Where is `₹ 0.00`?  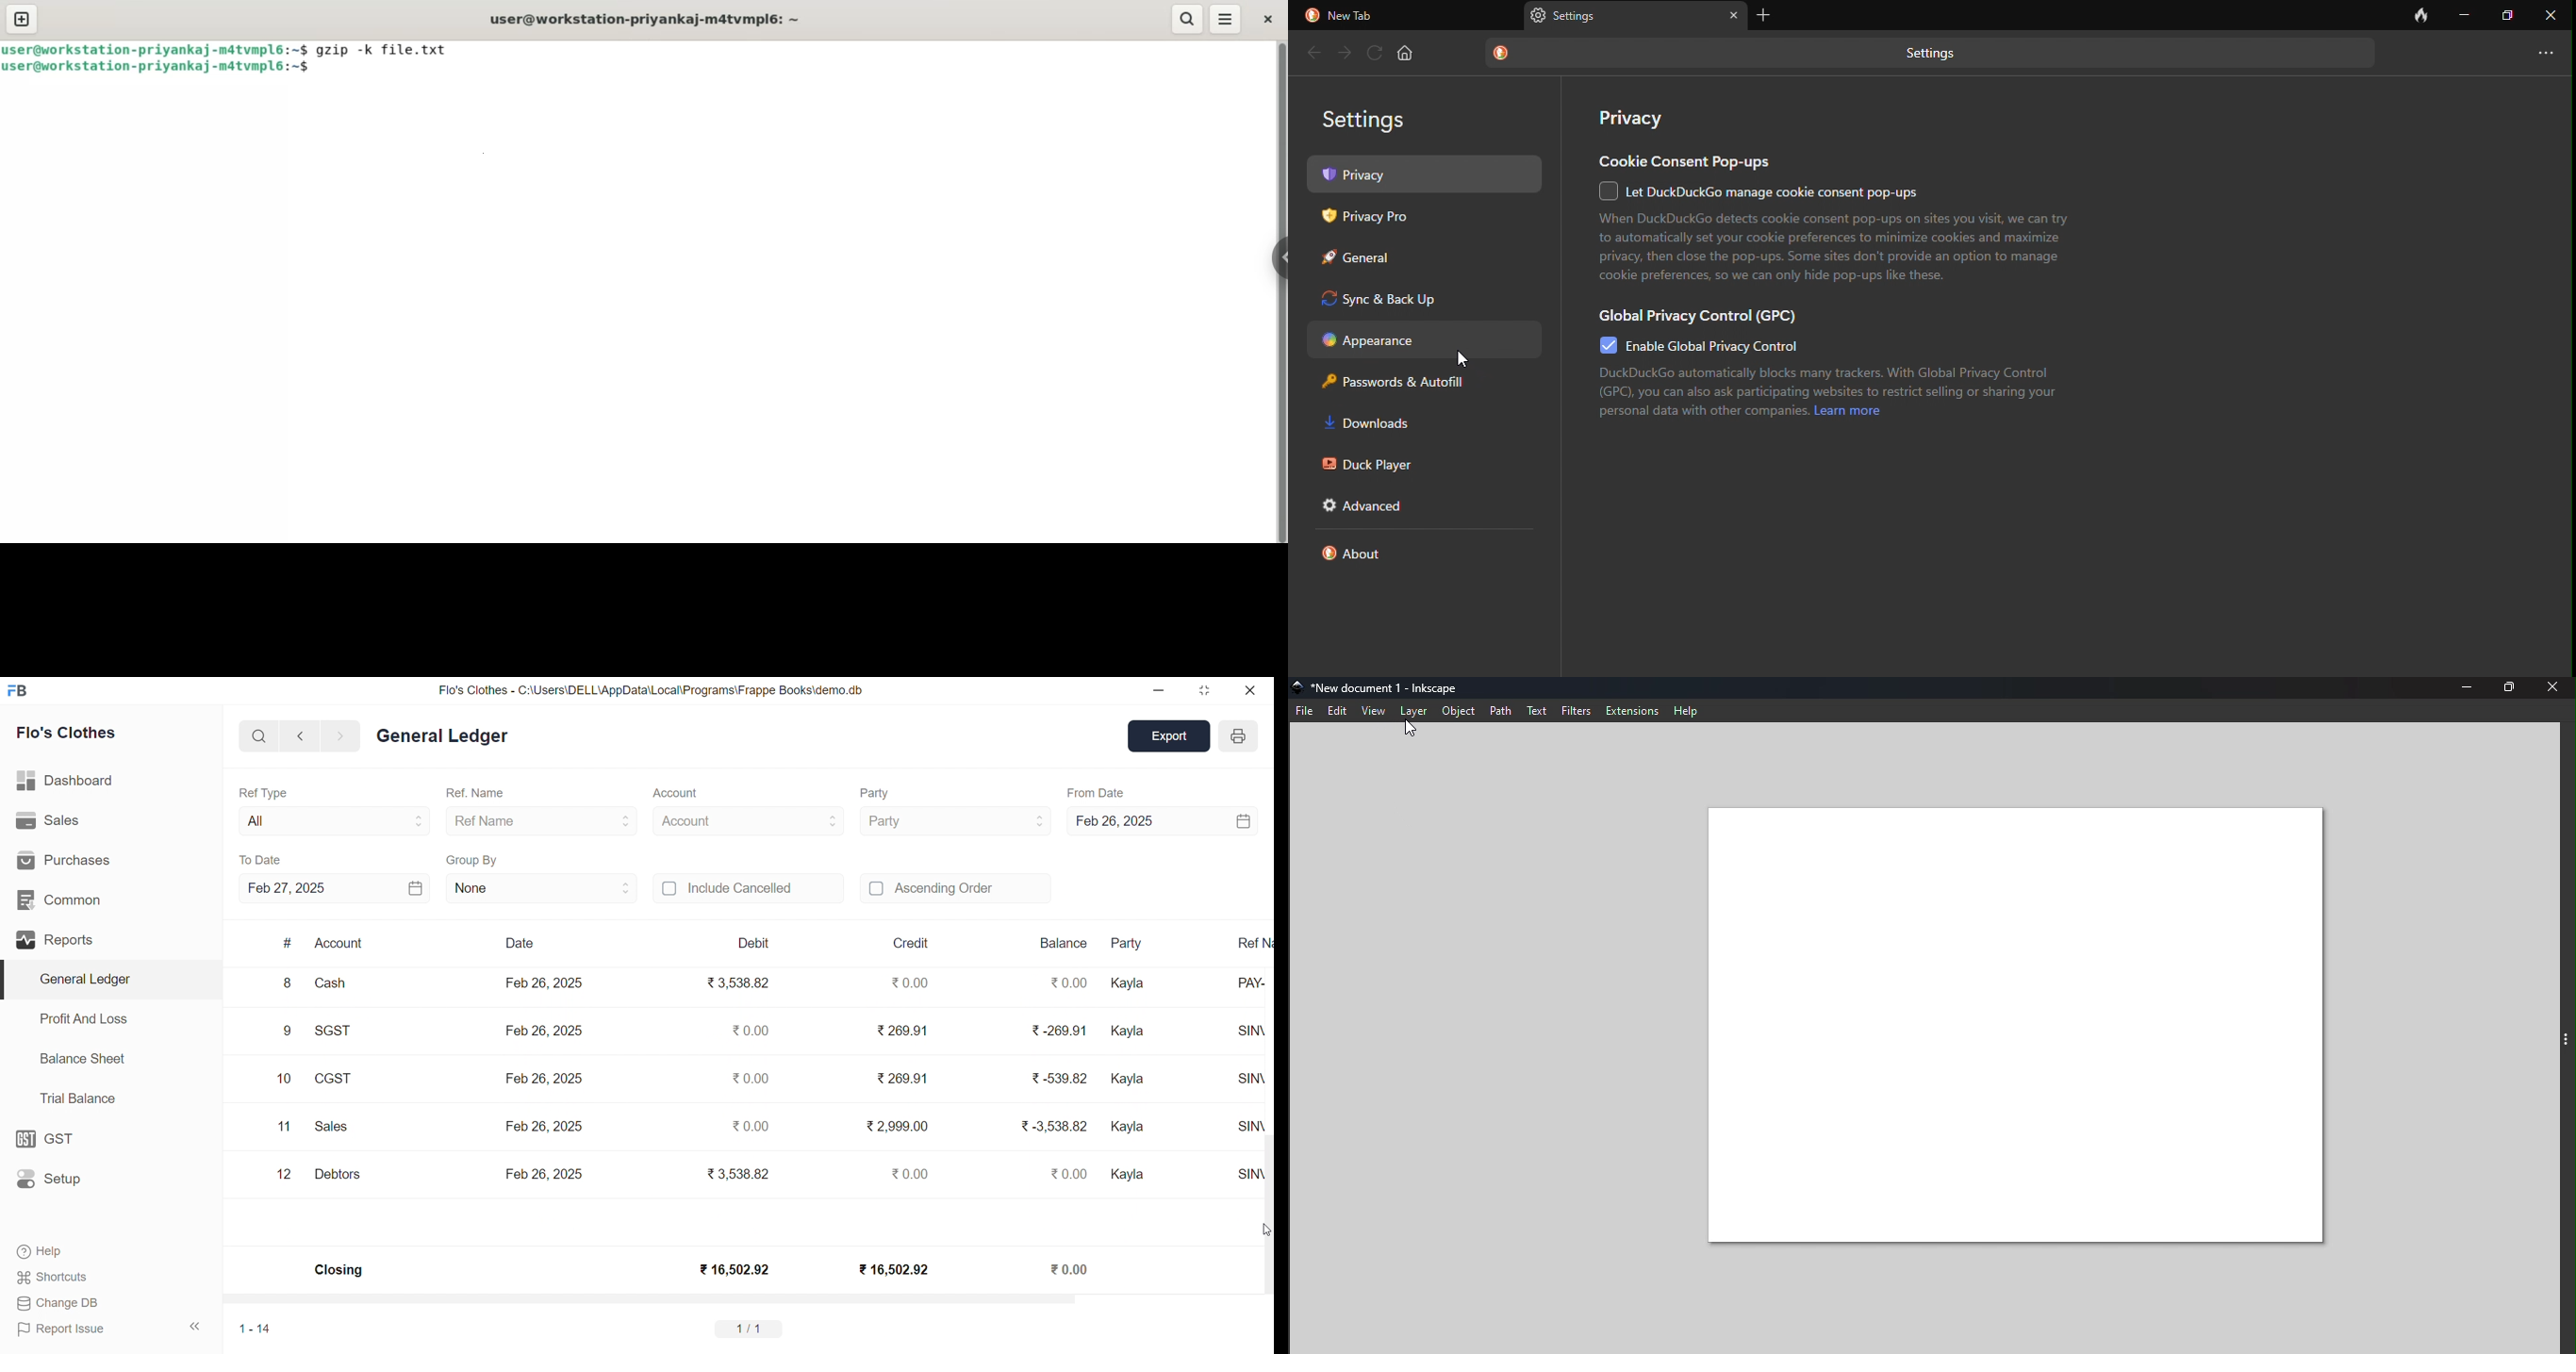 ₹ 0.00 is located at coordinates (907, 982).